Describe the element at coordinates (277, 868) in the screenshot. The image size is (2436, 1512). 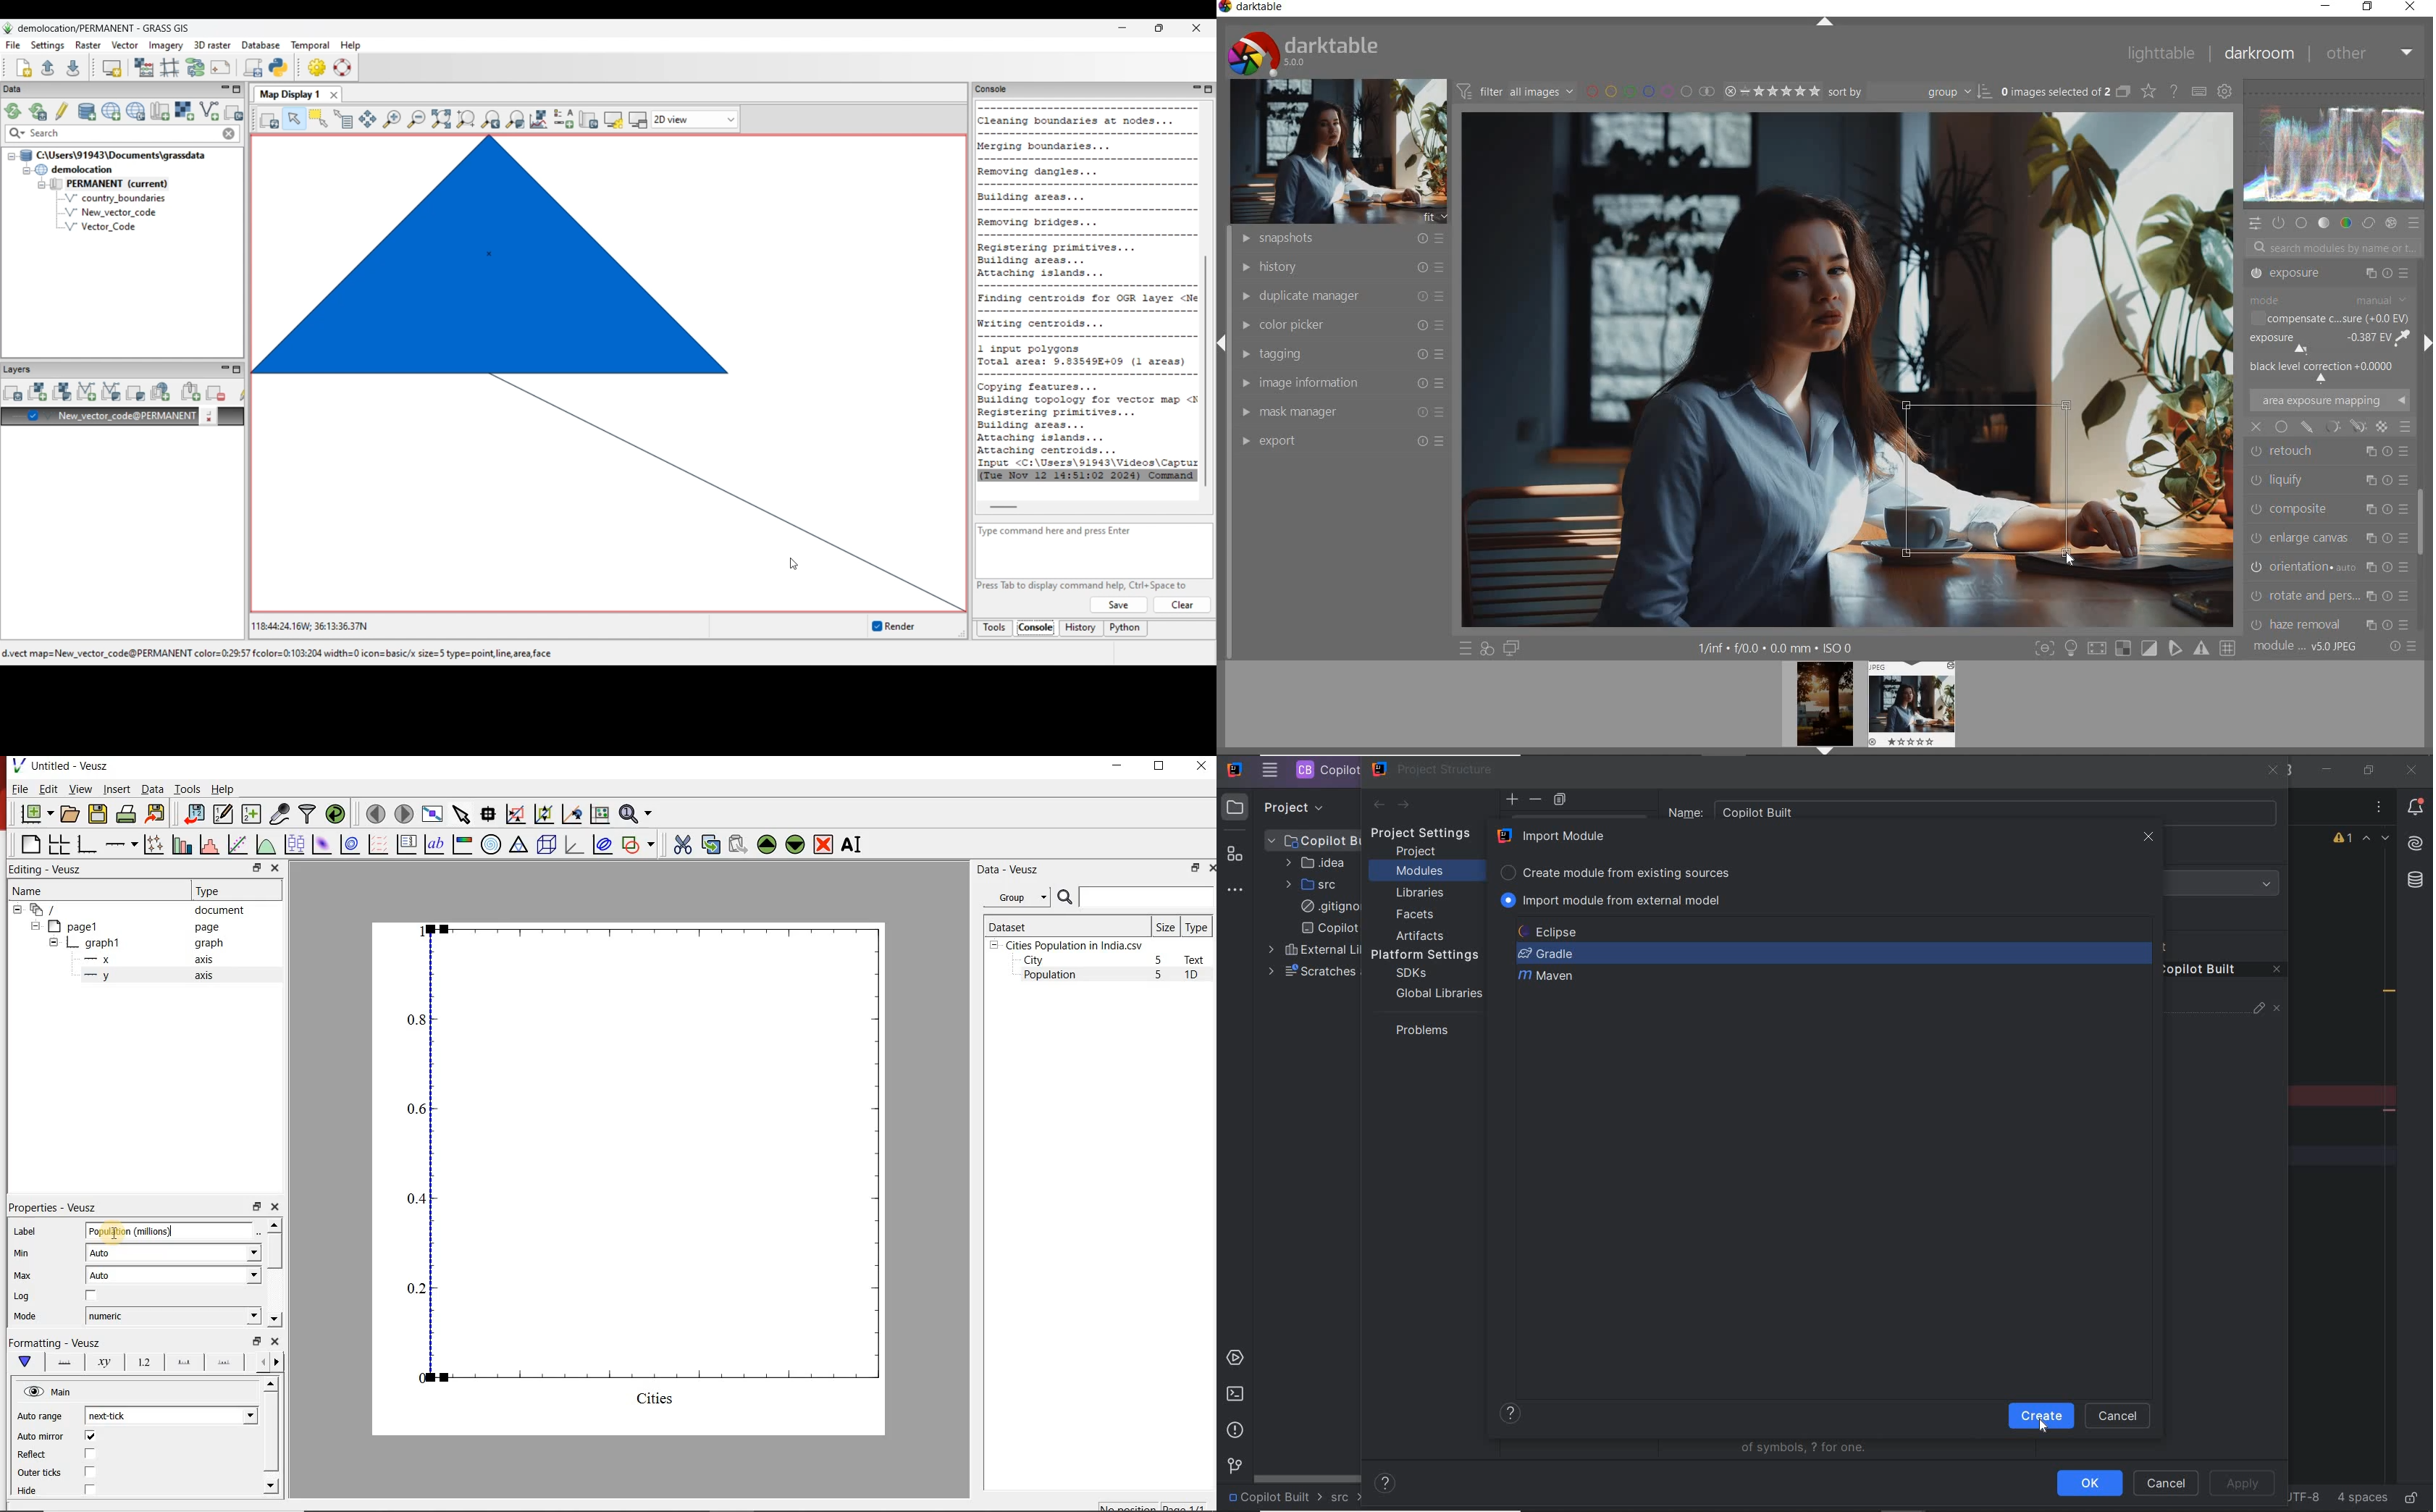
I see `close` at that location.